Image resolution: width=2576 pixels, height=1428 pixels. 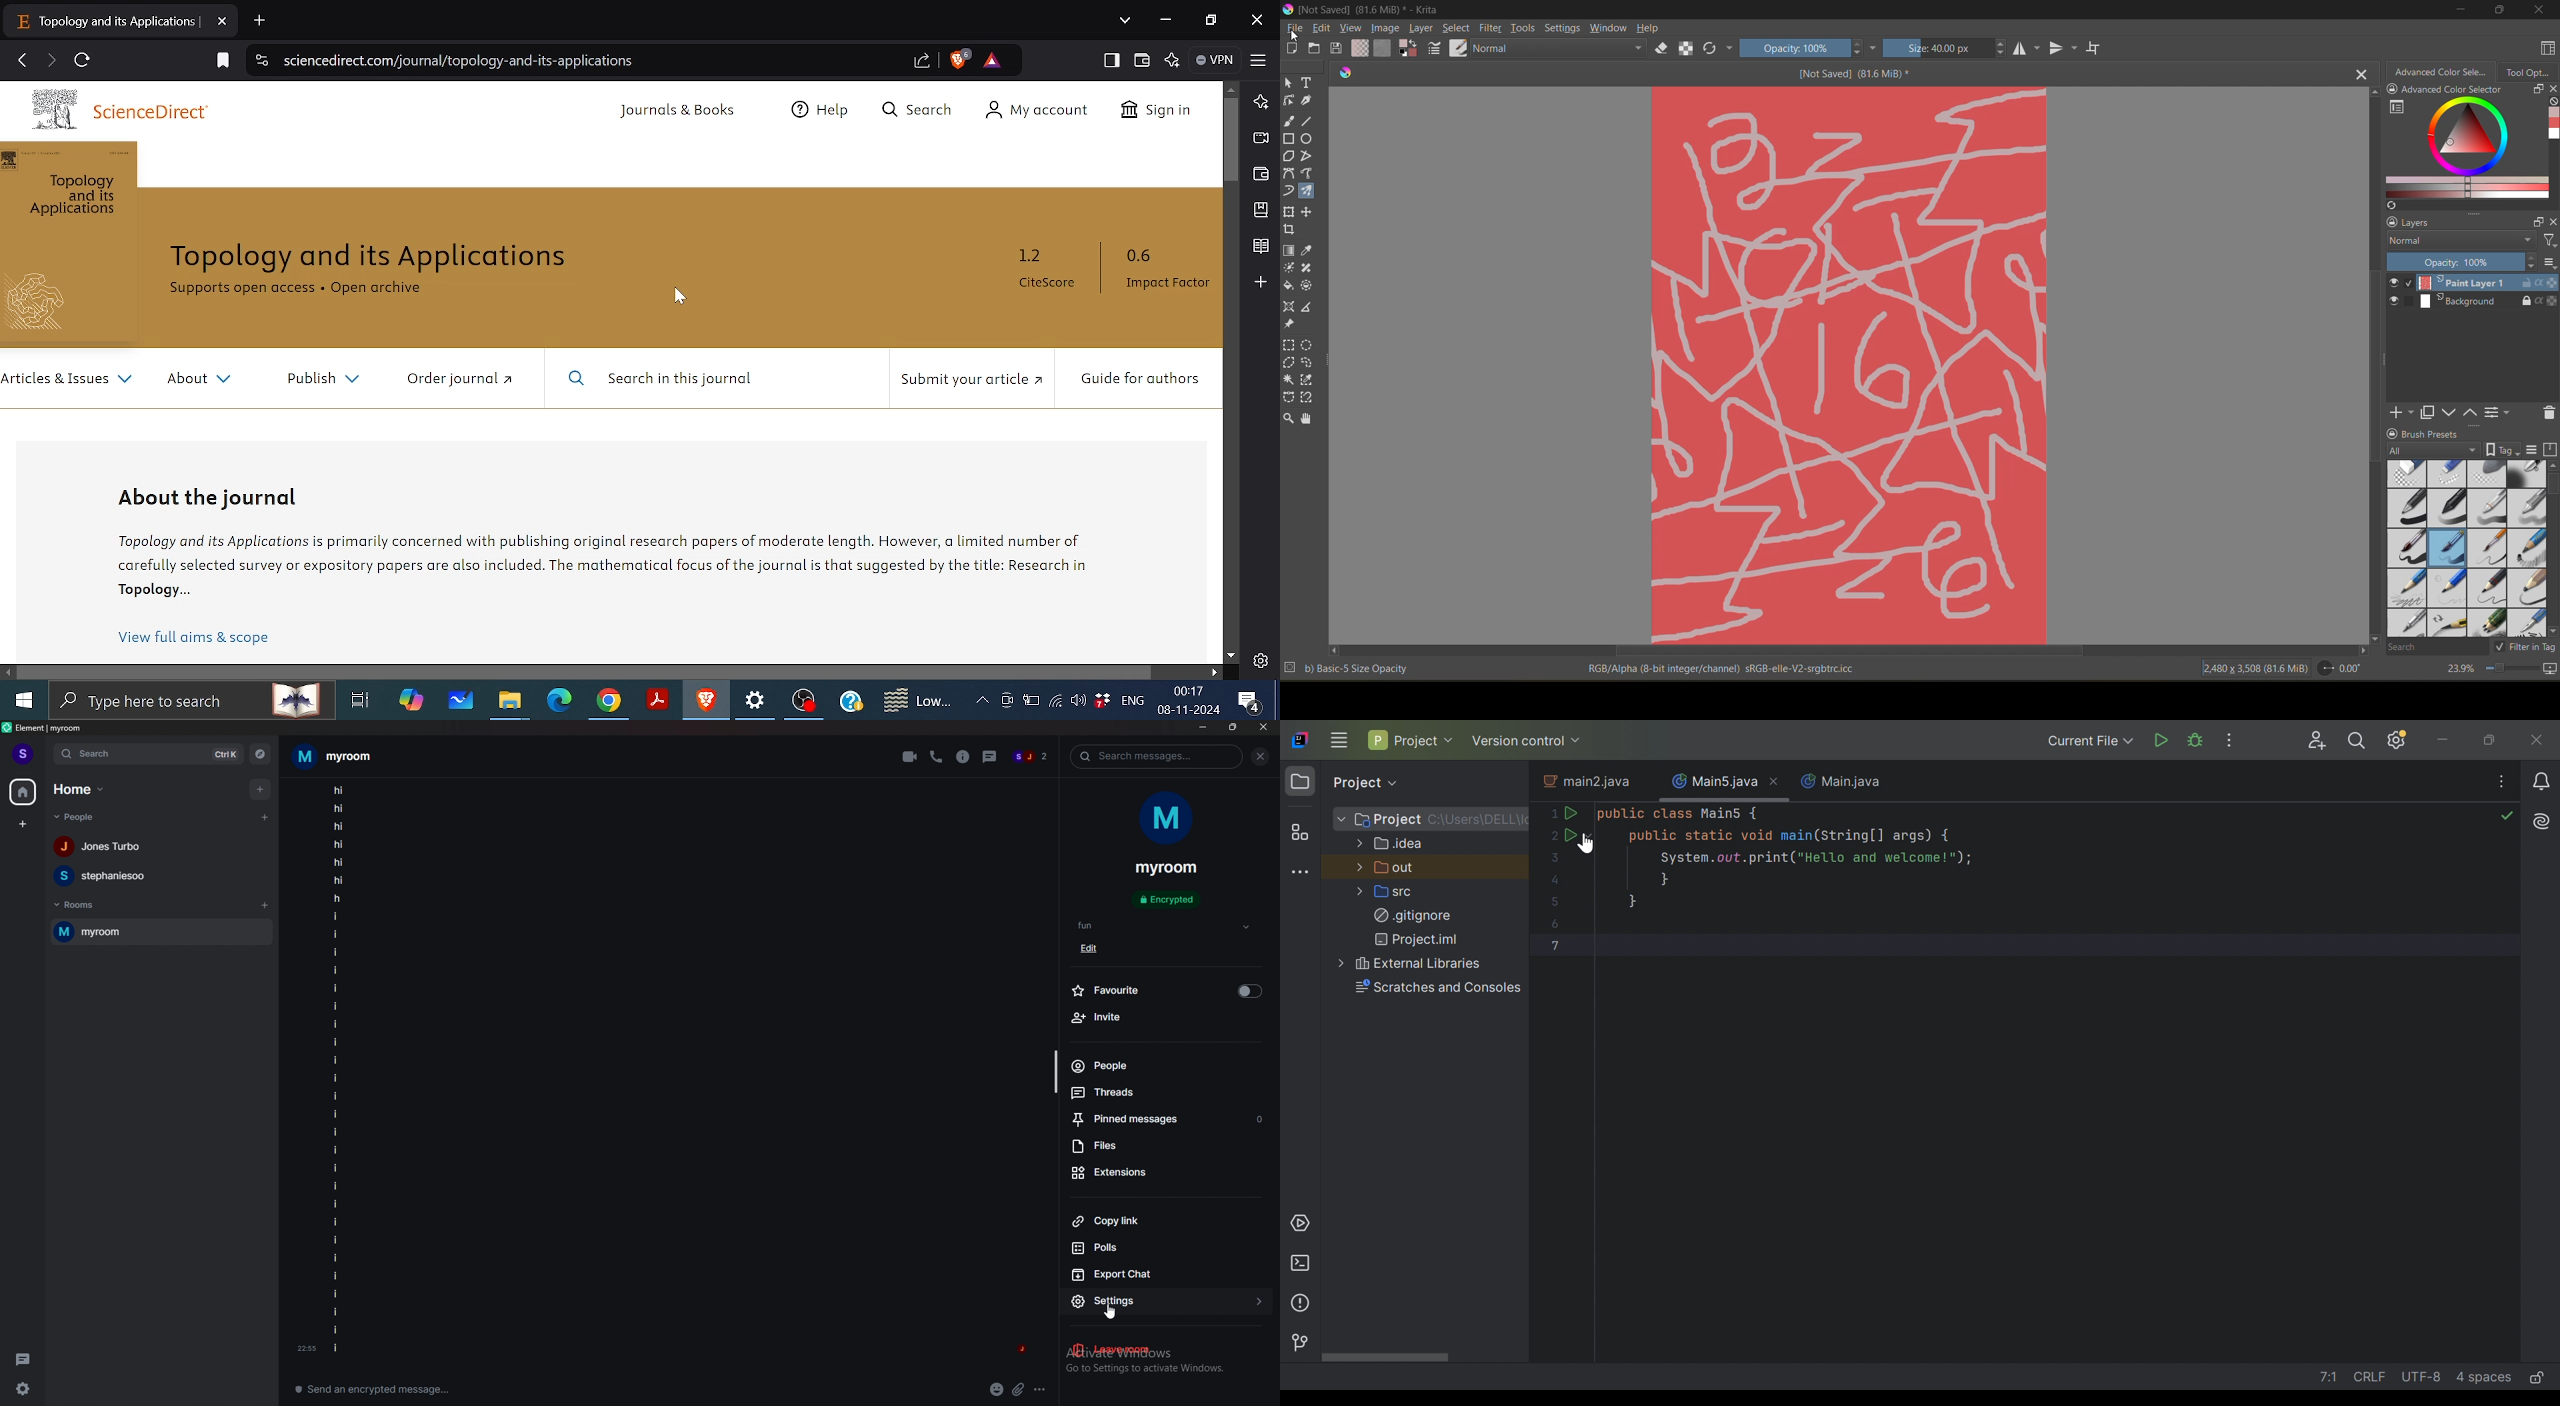 What do you see at coordinates (2458, 9) in the screenshot?
I see `minimize` at bounding box center [2458, 9].